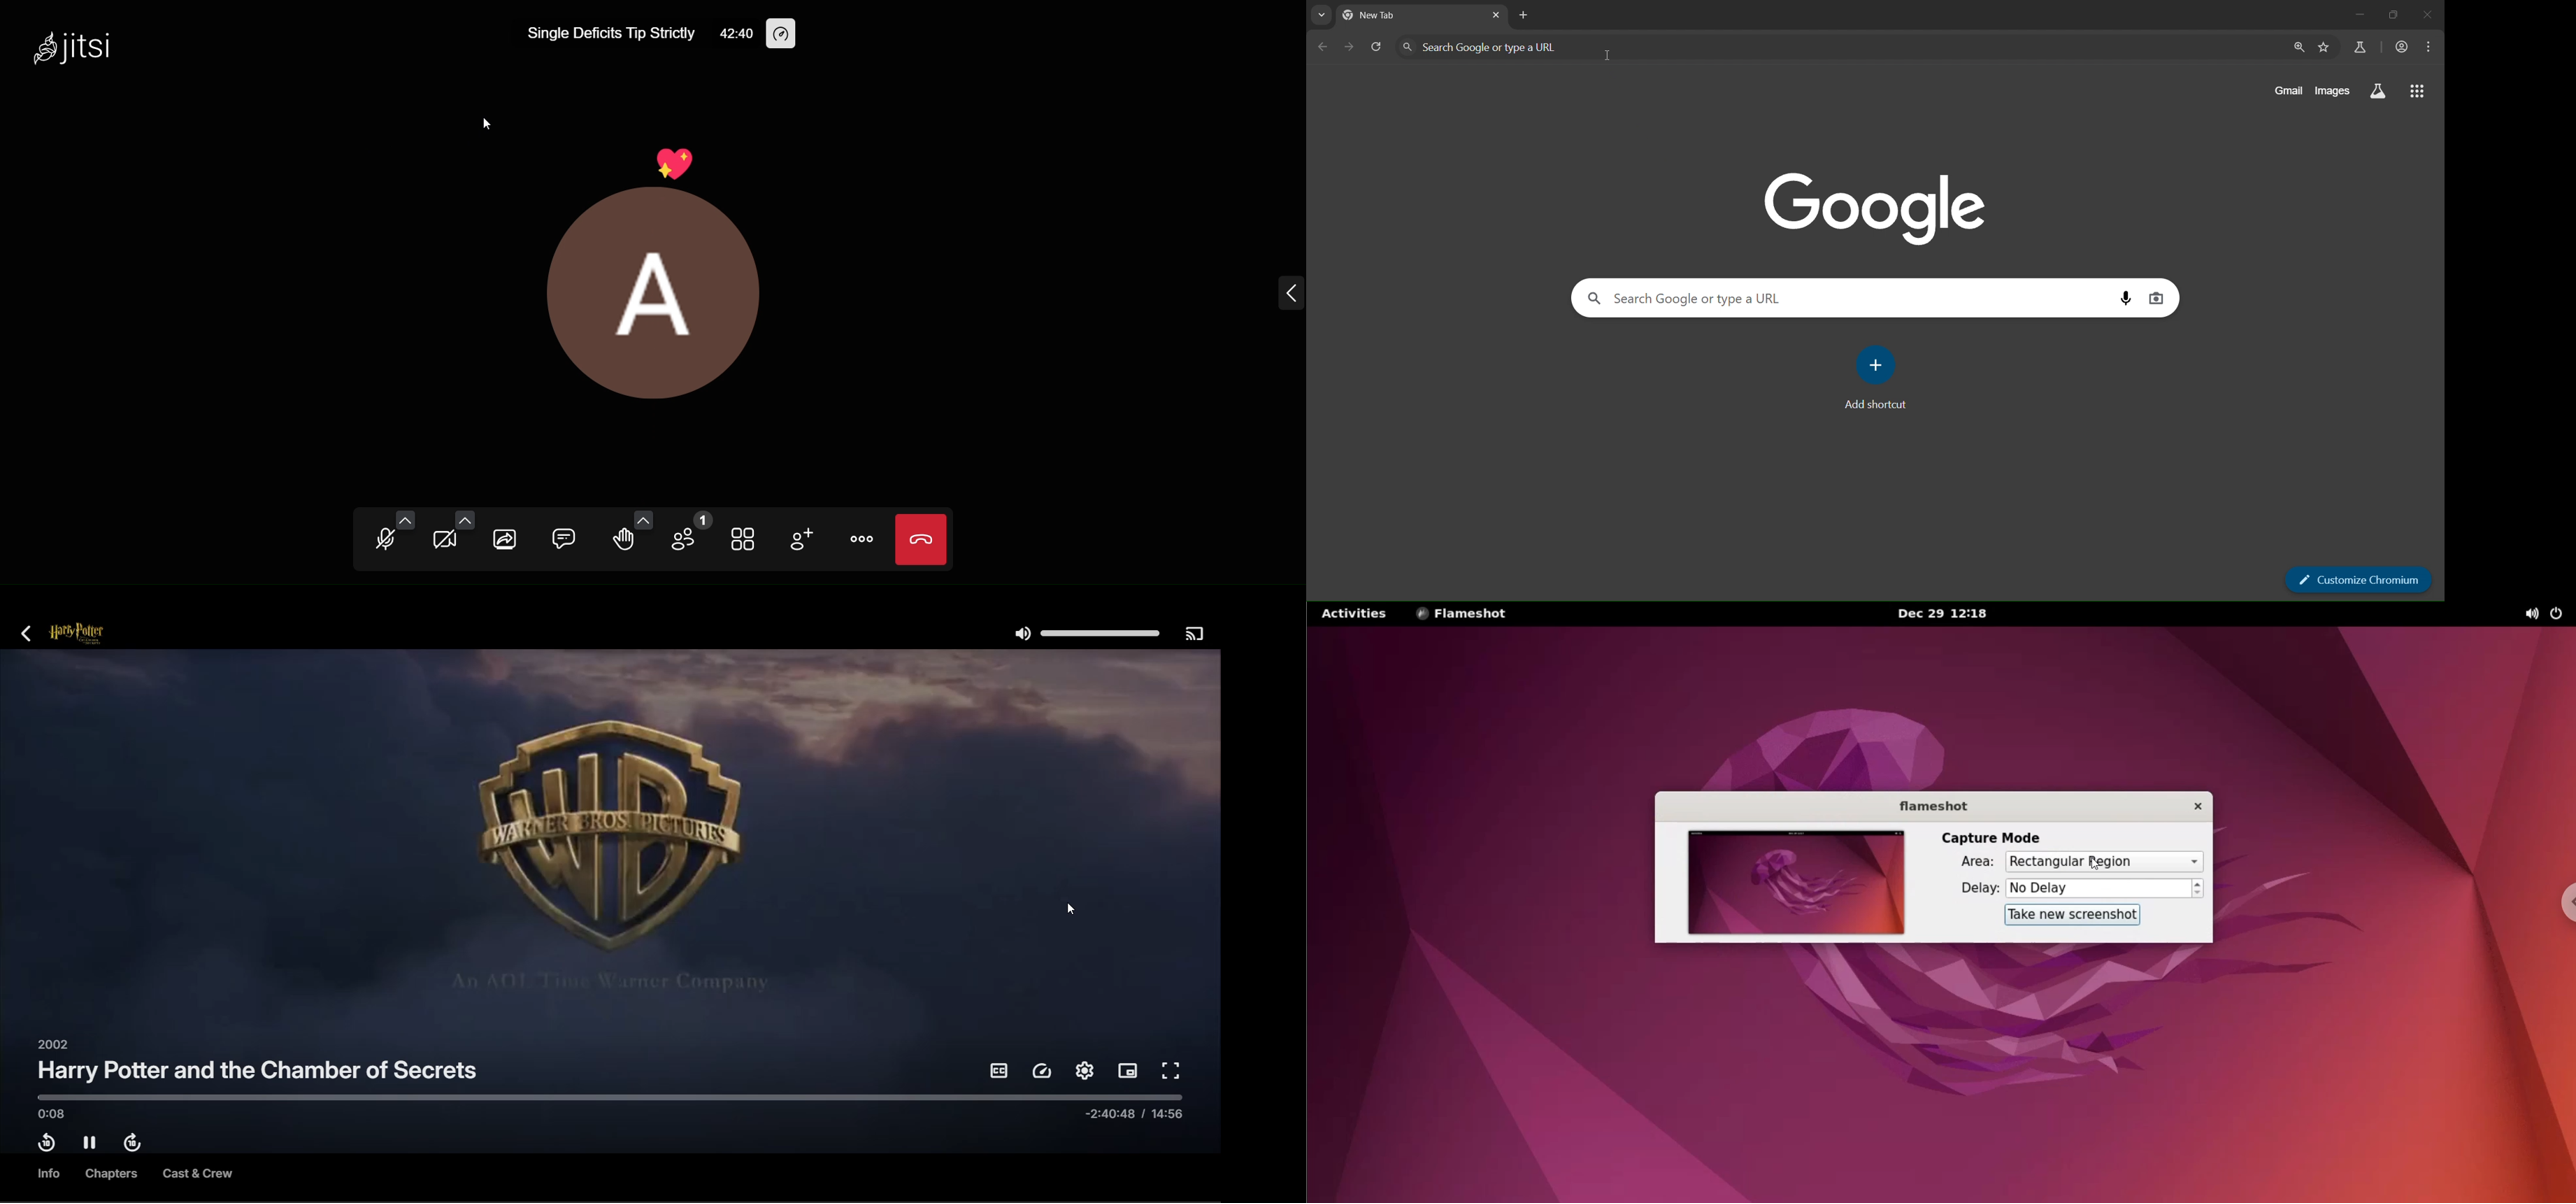 Image resolution: width=2576 pixels, height=1204 pixels. Describe the element at coordinates (1392, 15) in the screenshot. I see `current tab` at that location.